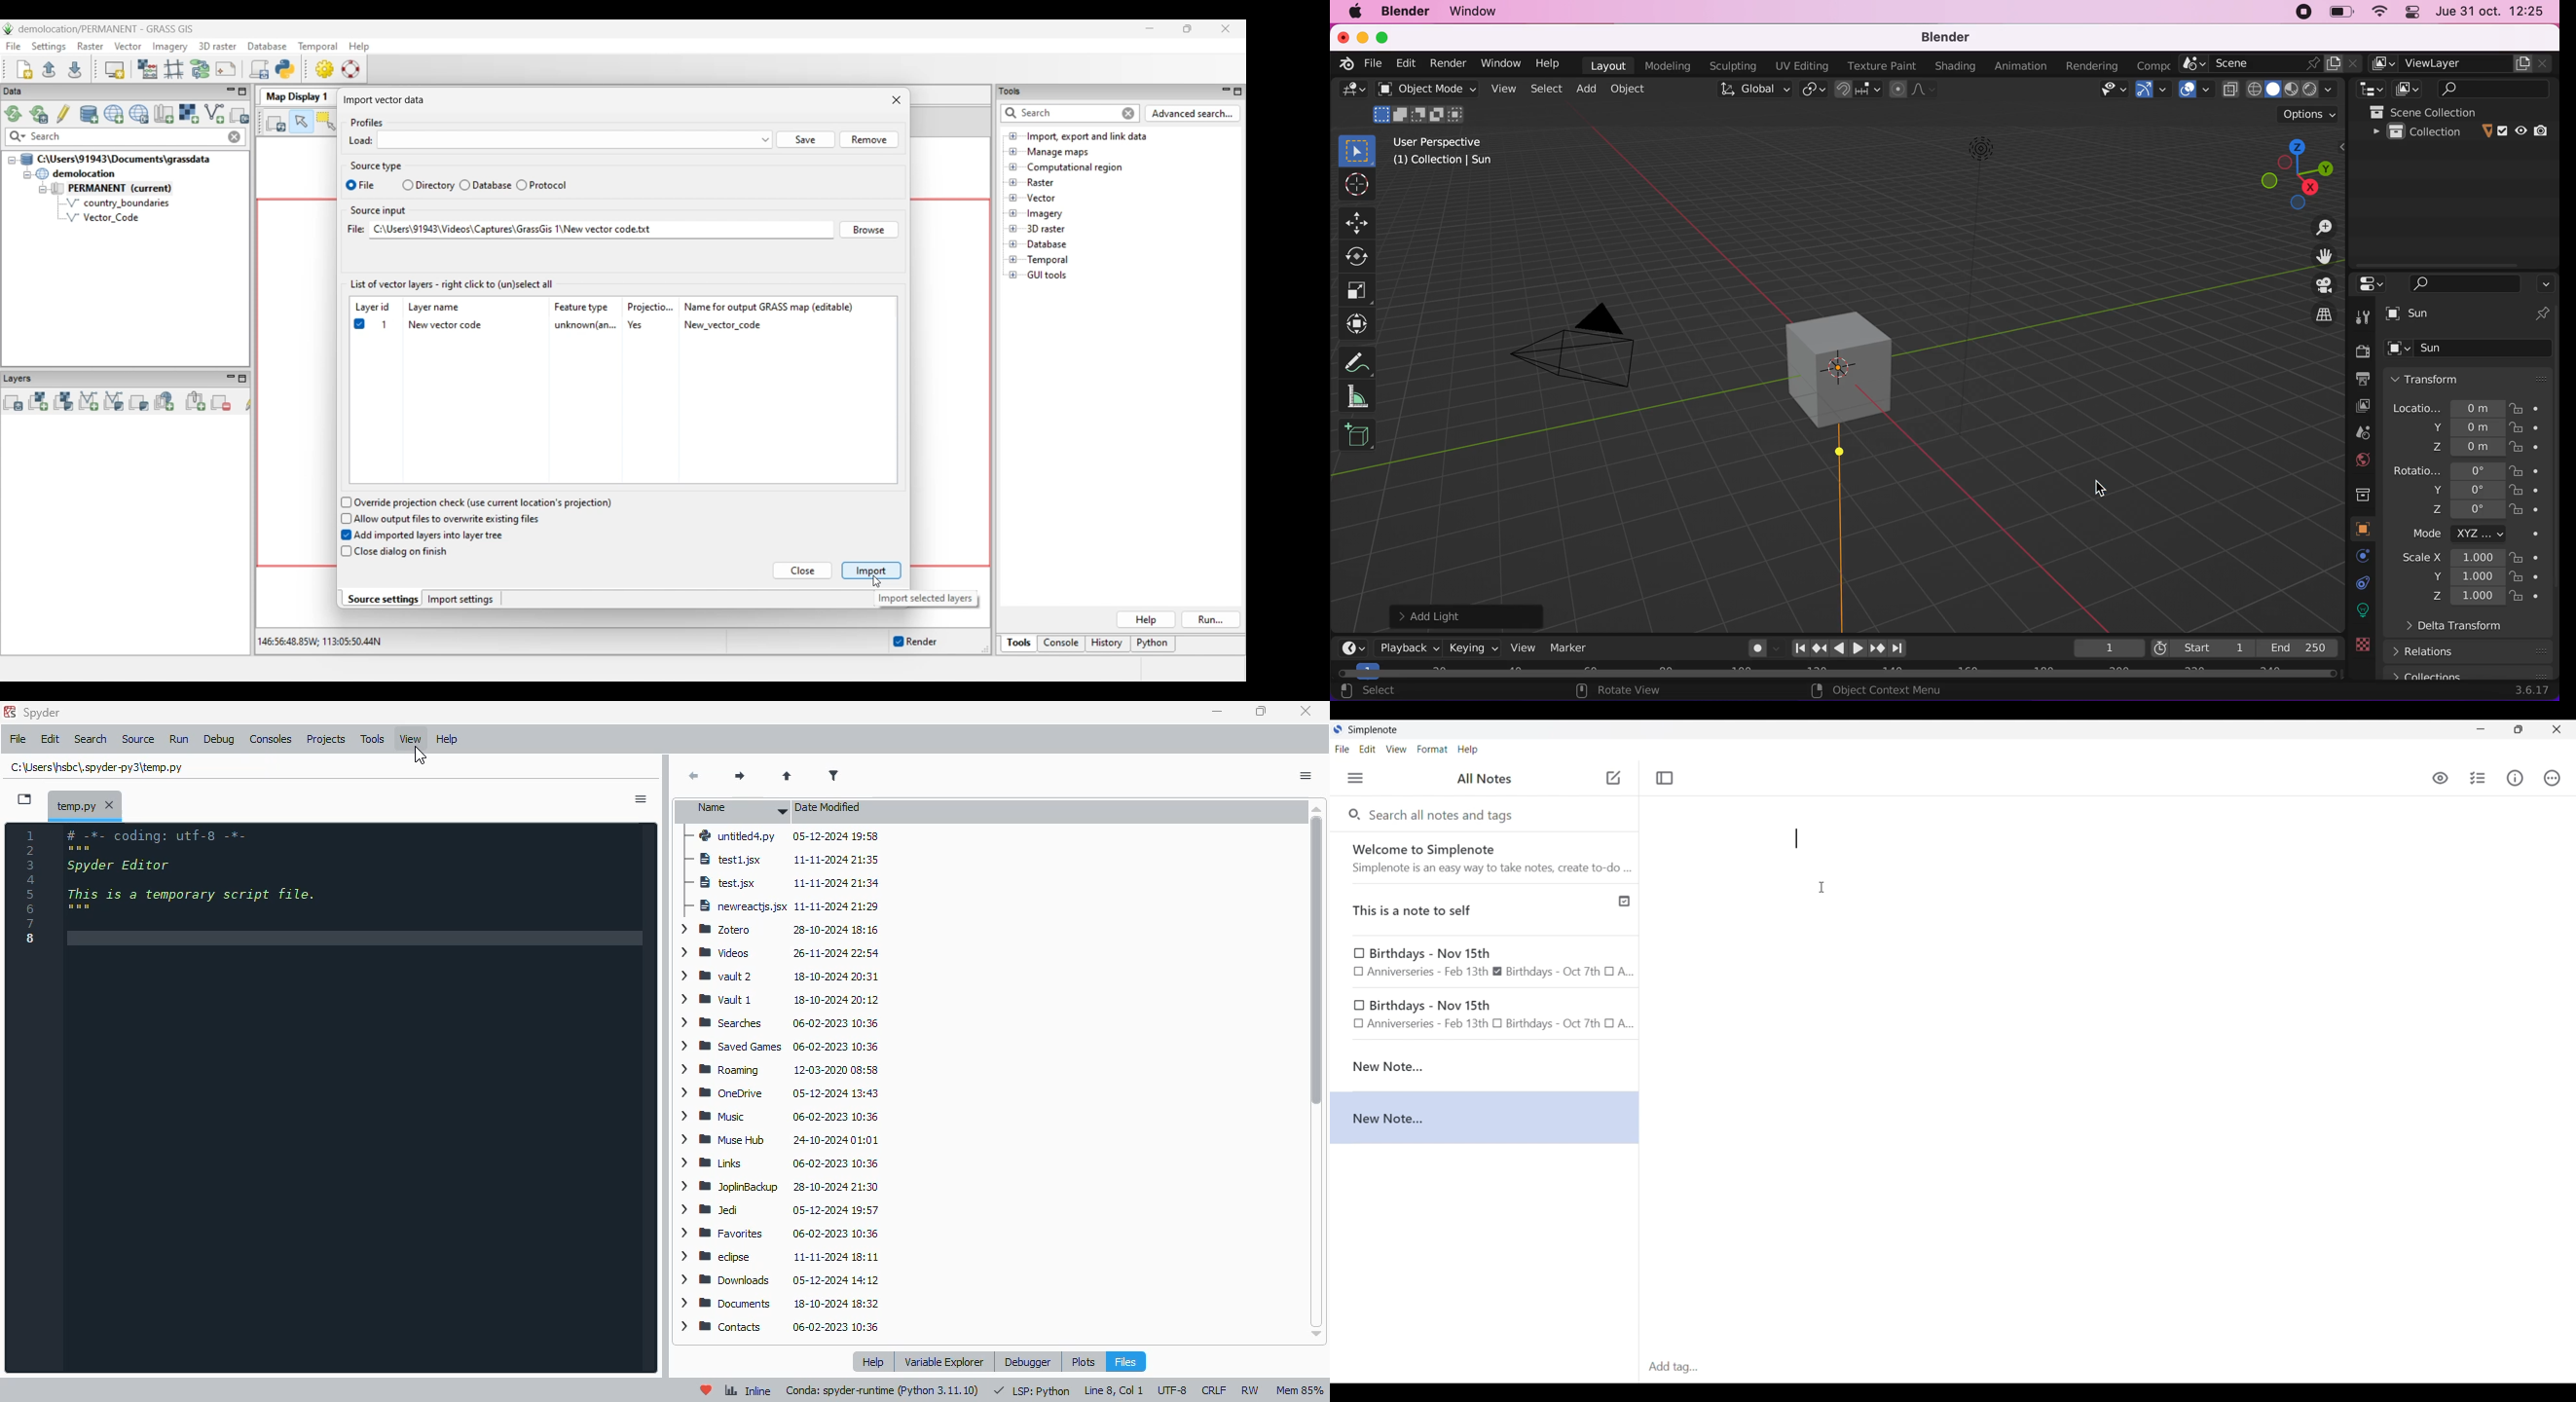 The image size is (2576, 1428). I want to click on location 0m, so click(2448, 407).